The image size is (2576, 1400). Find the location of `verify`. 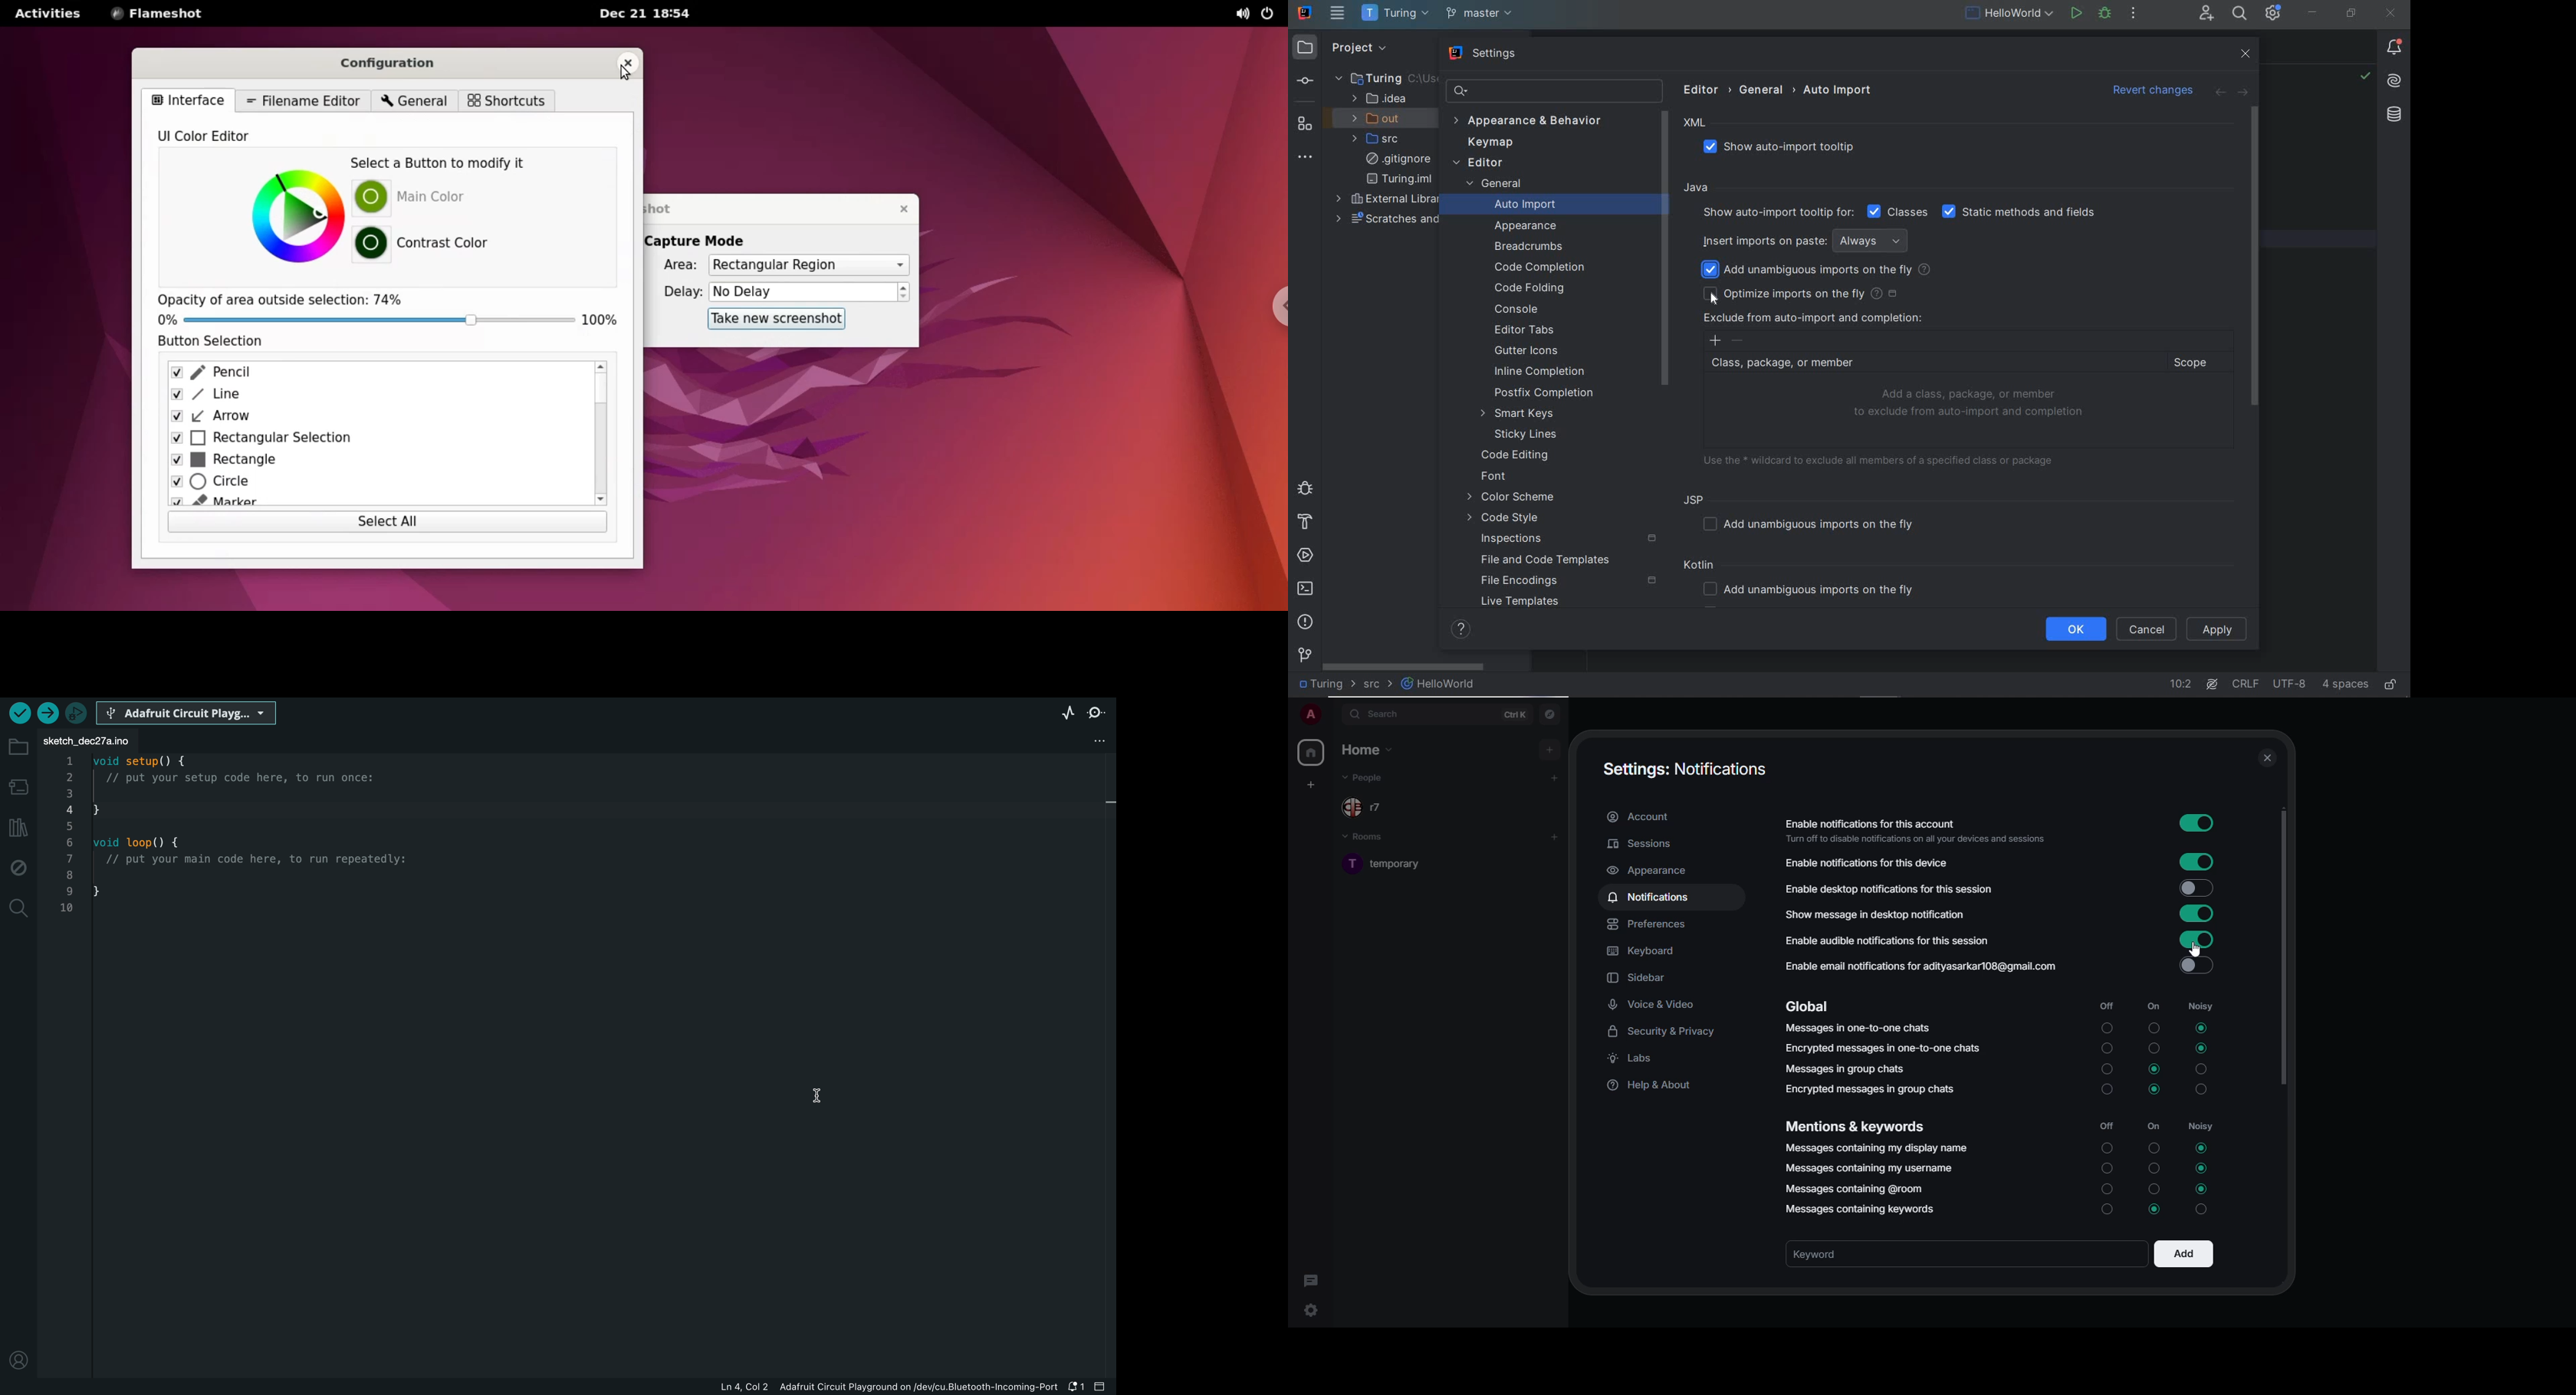

verify is located at coordinates (20, 714).